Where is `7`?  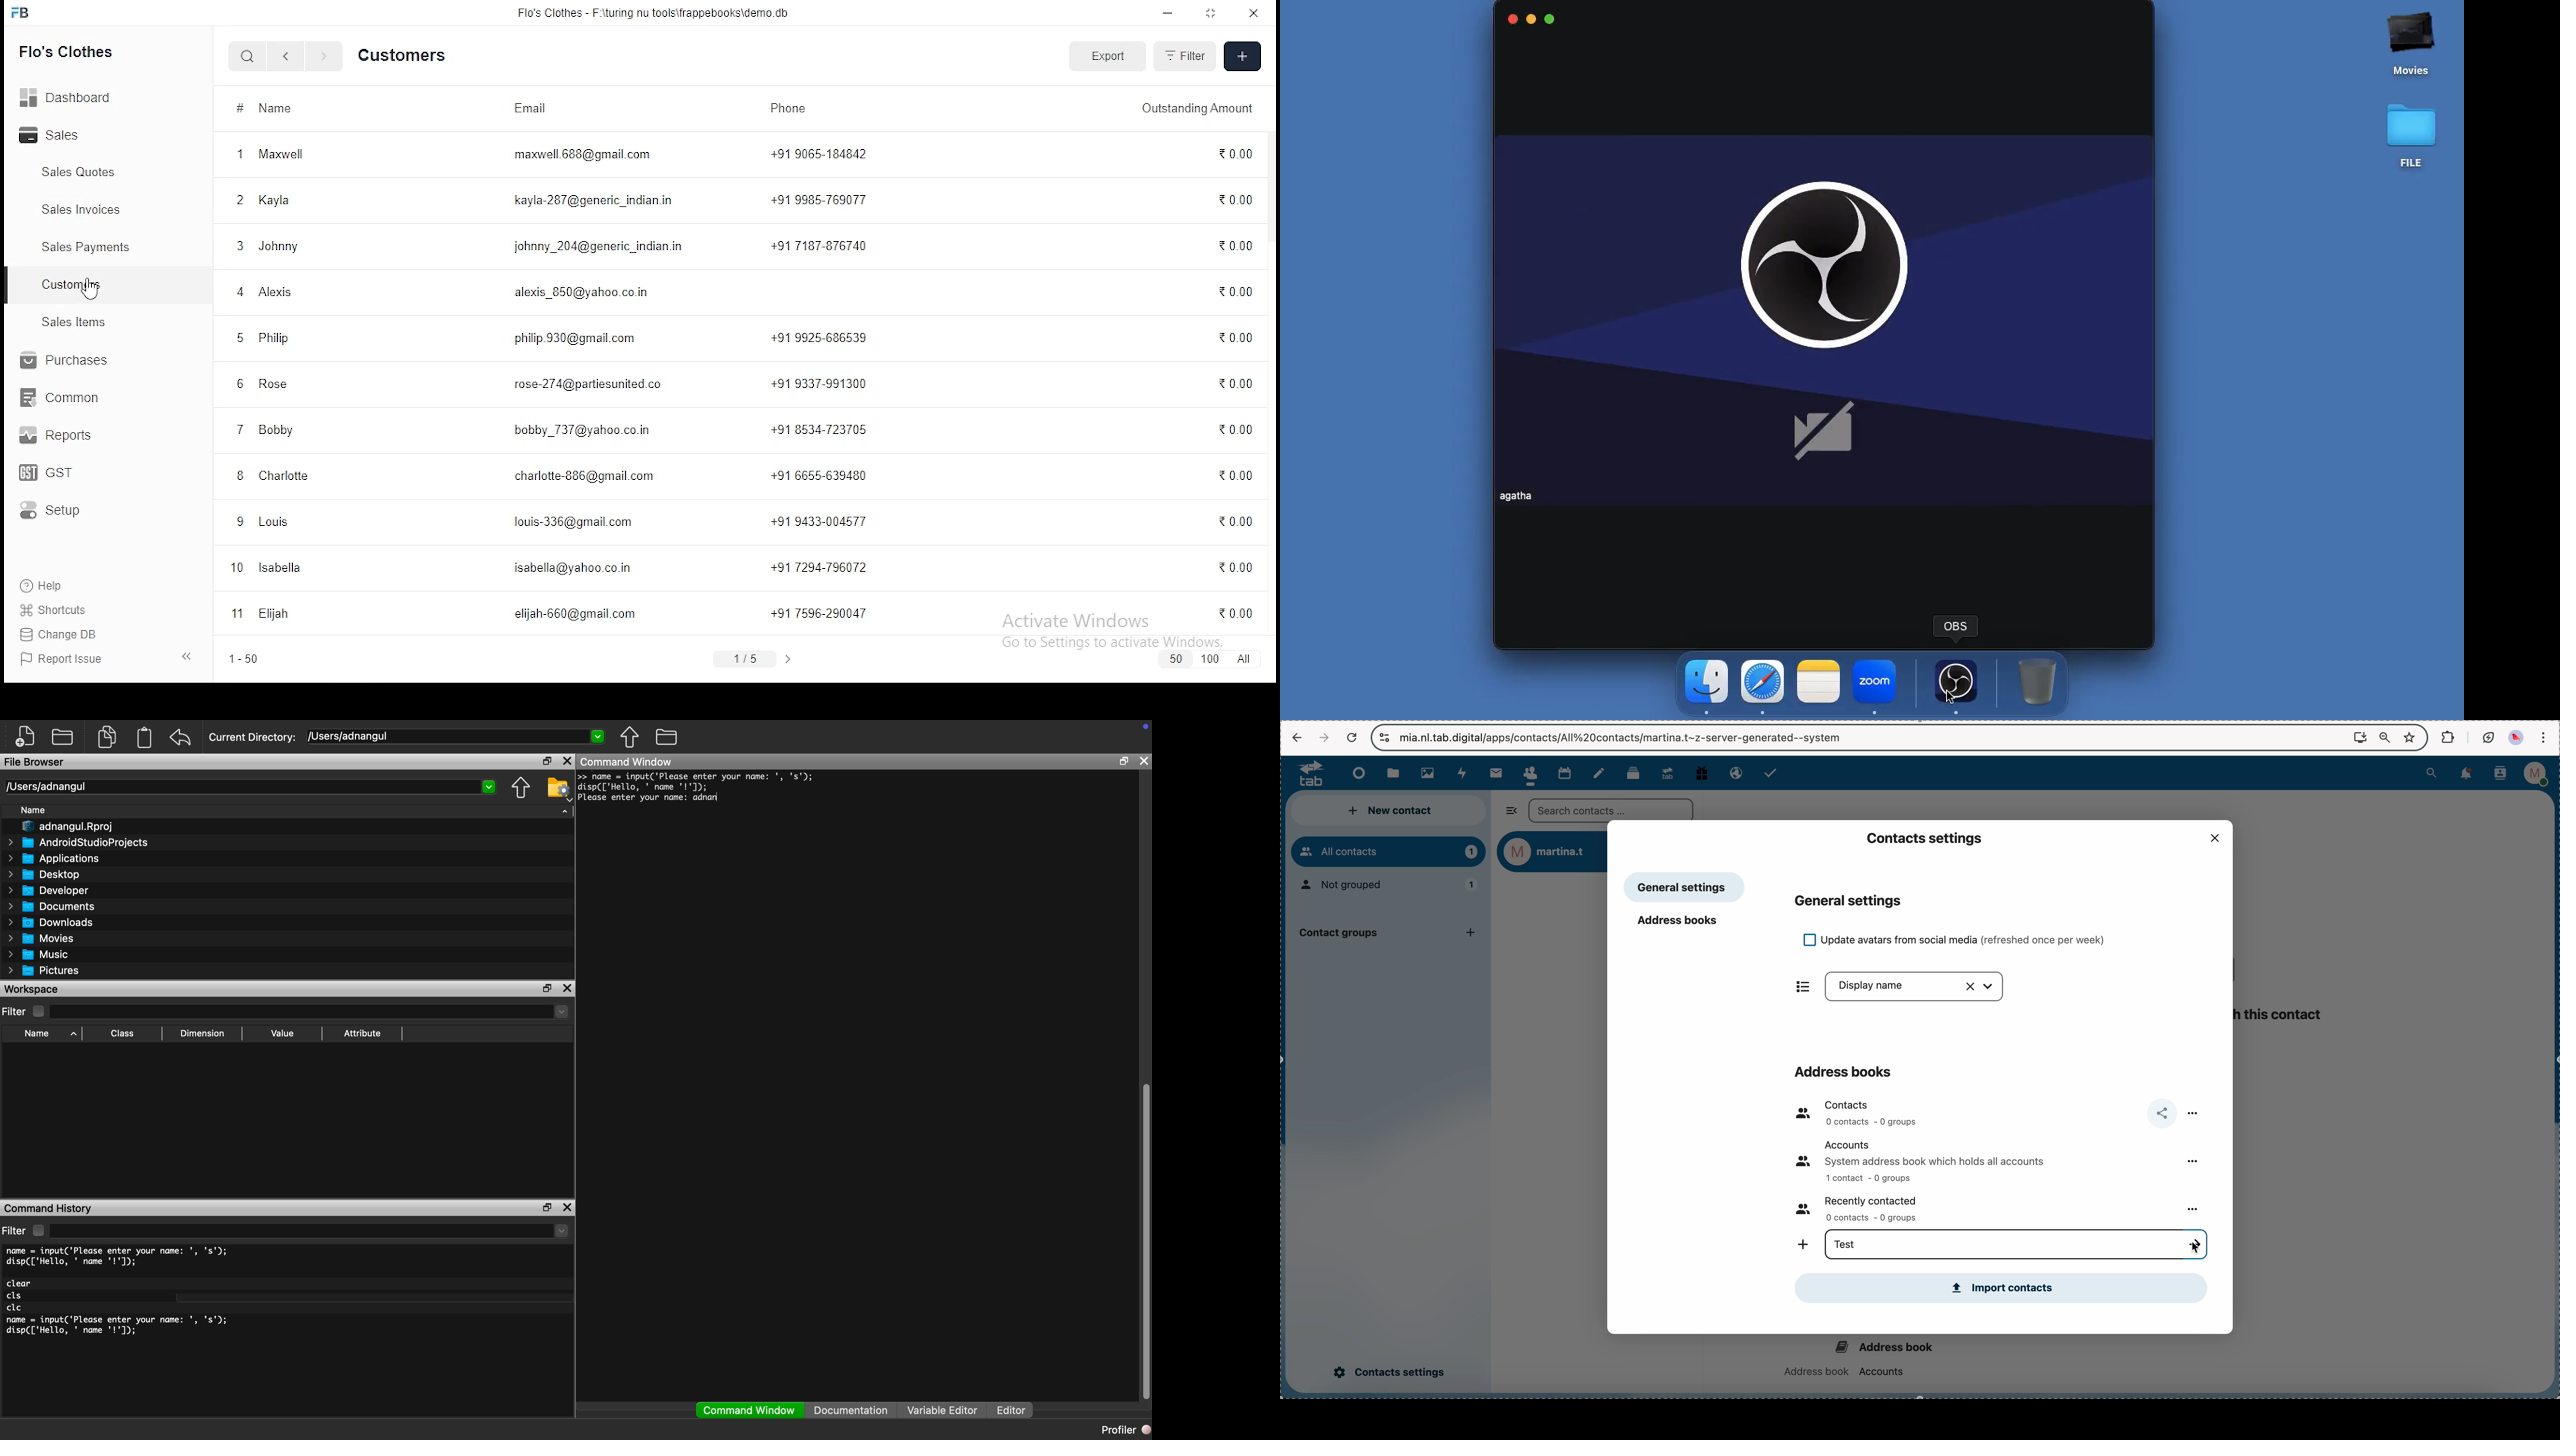 7 is located at coordinates (240, 430).